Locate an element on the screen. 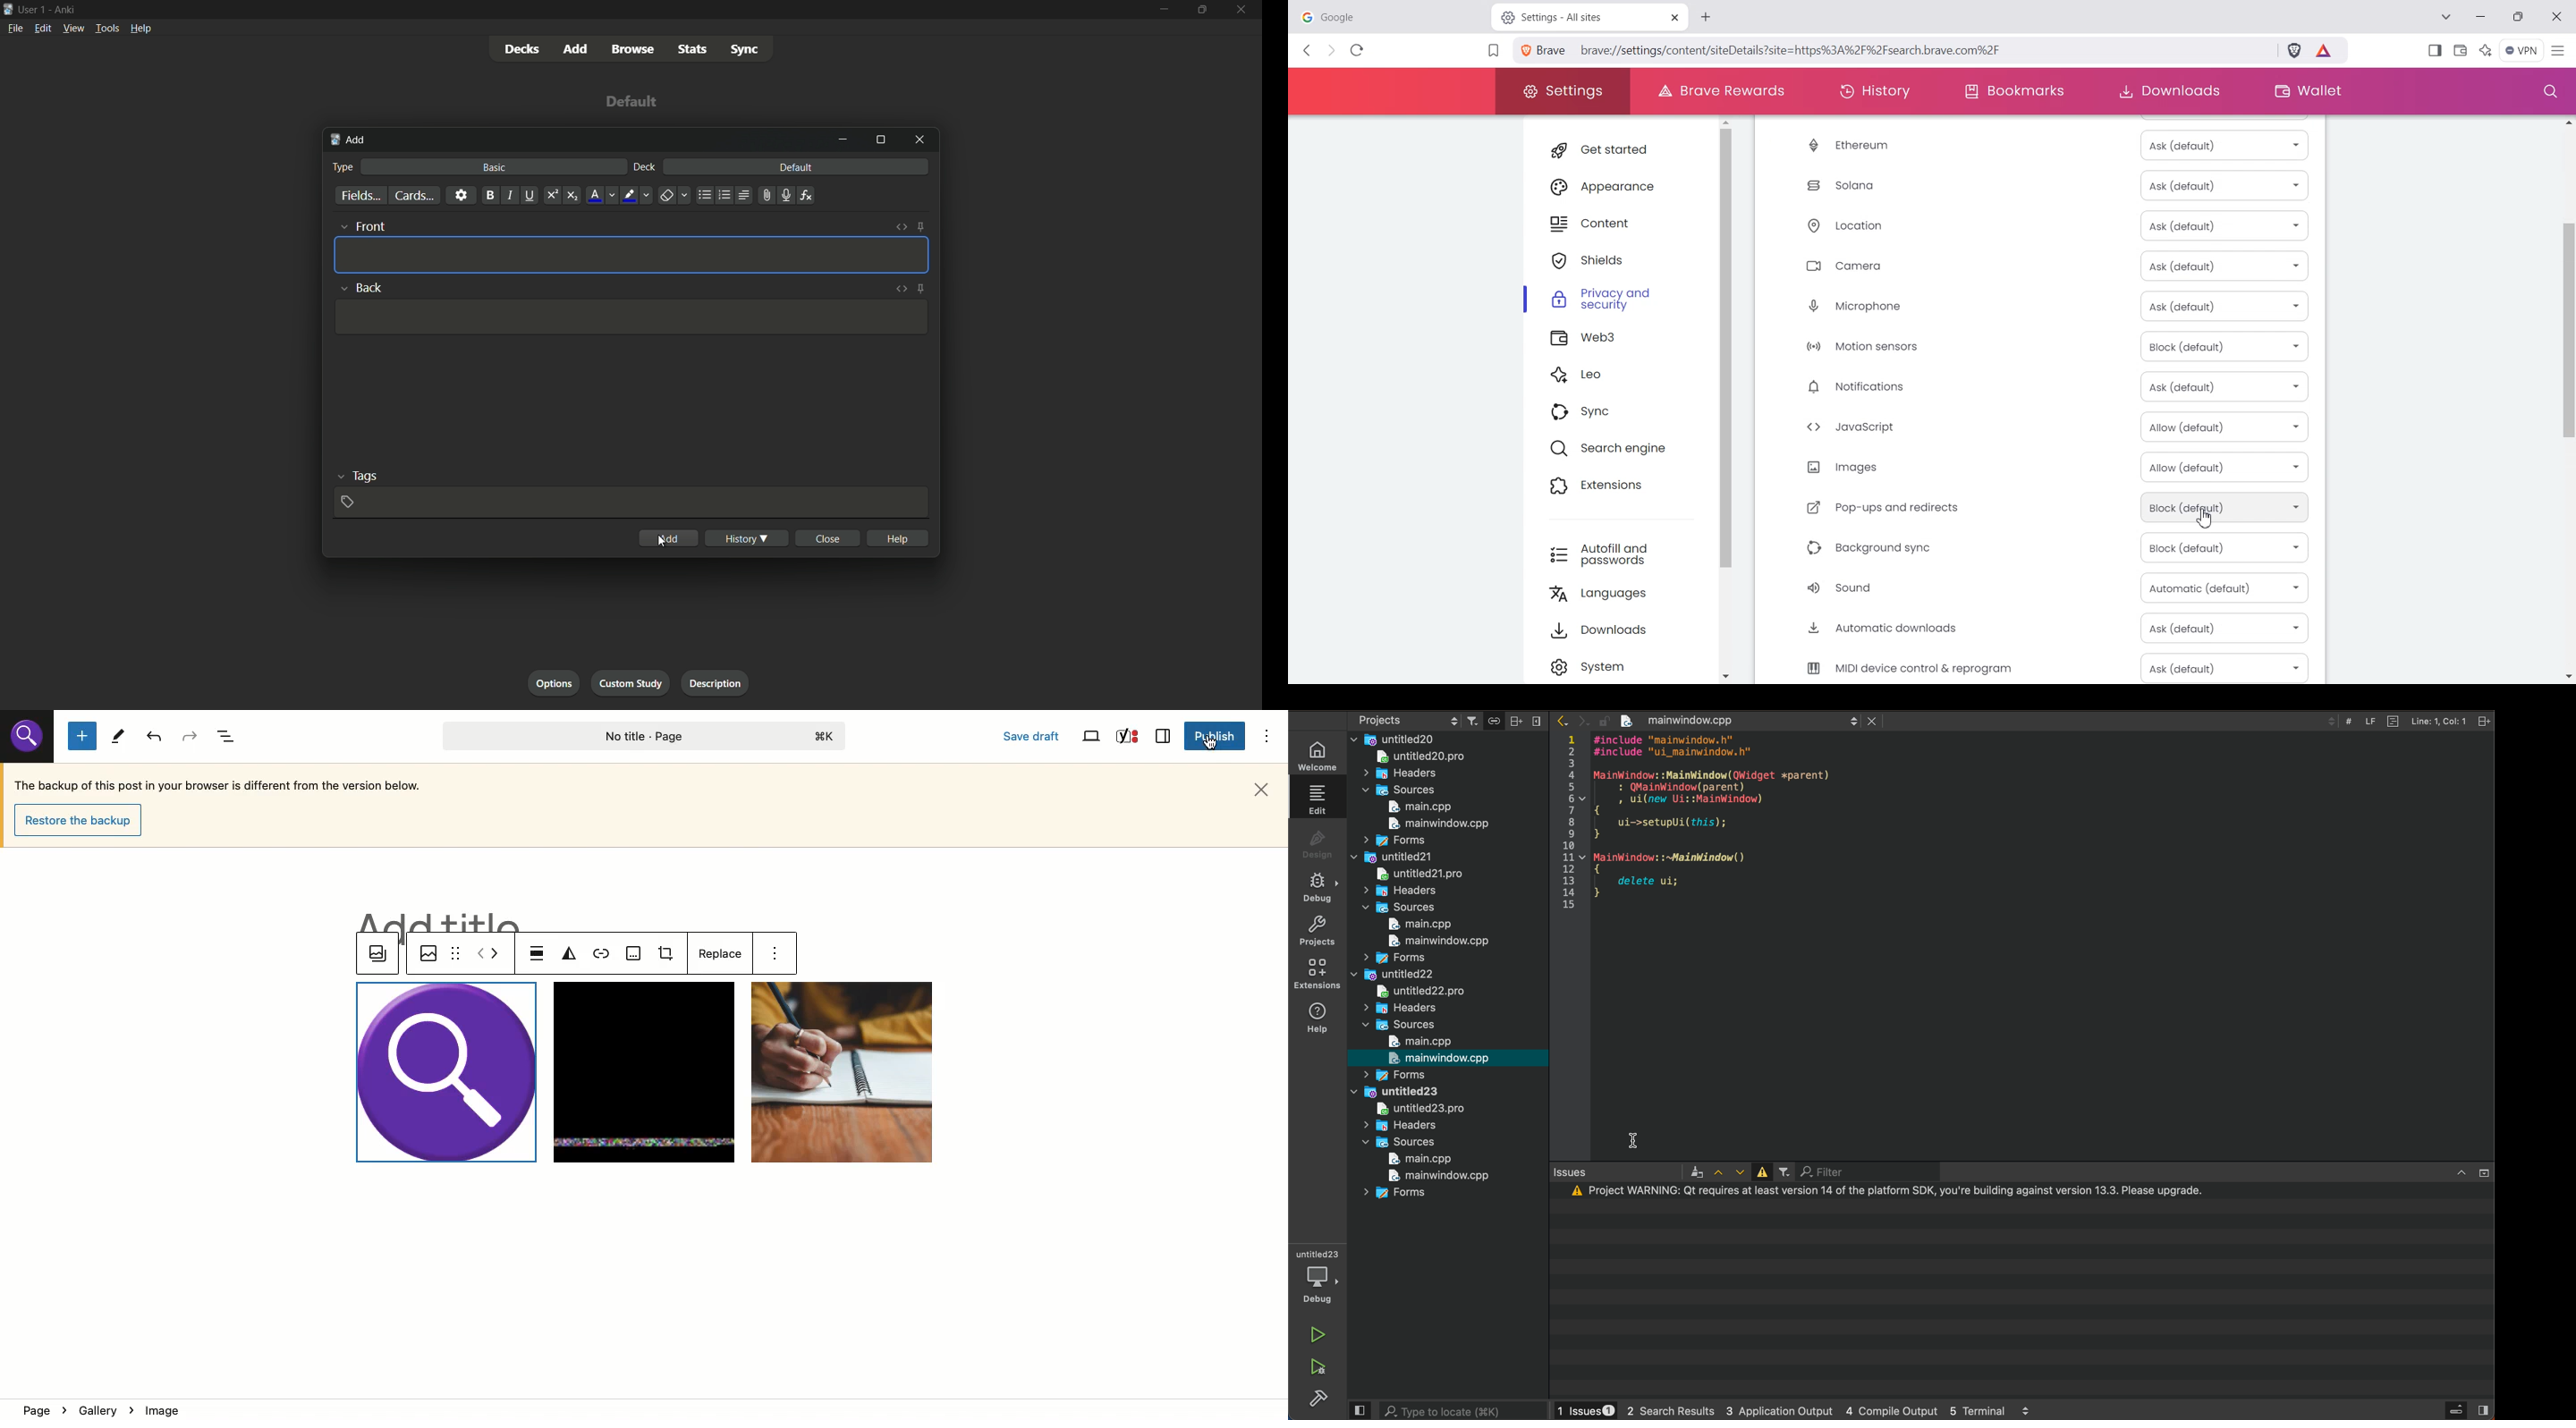 This screenshot has width=2576, height=1428. Crop is located at coordinates (670, 956).